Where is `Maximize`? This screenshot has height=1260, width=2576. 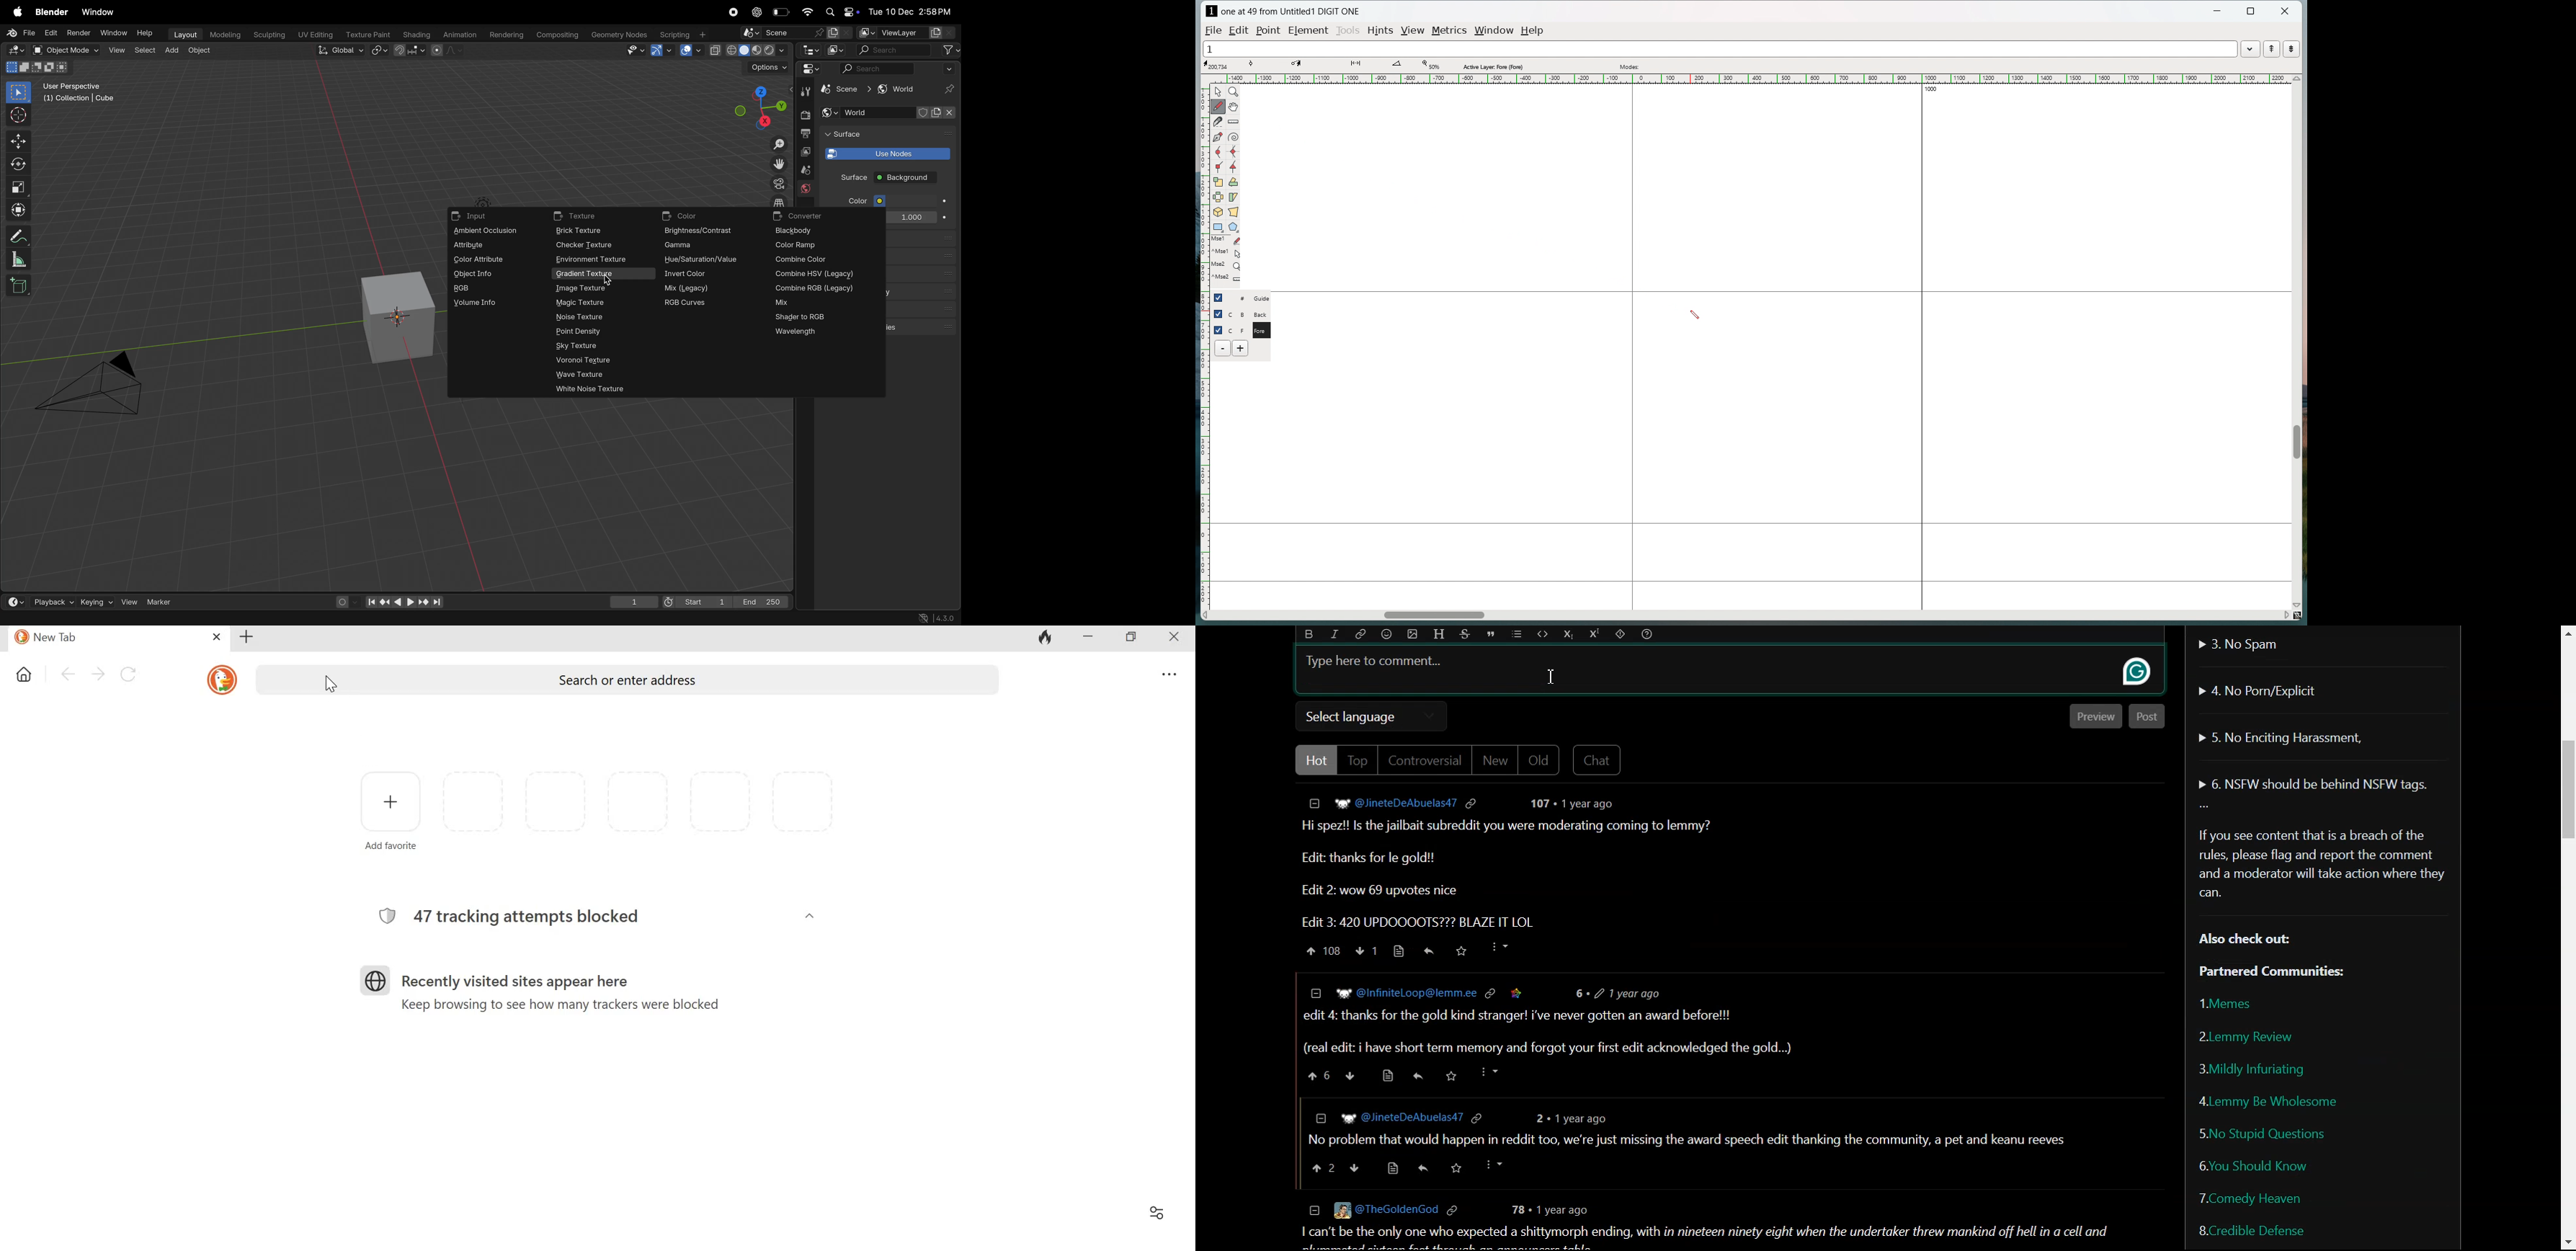
Maximize is located at coordinates (1133, 637).